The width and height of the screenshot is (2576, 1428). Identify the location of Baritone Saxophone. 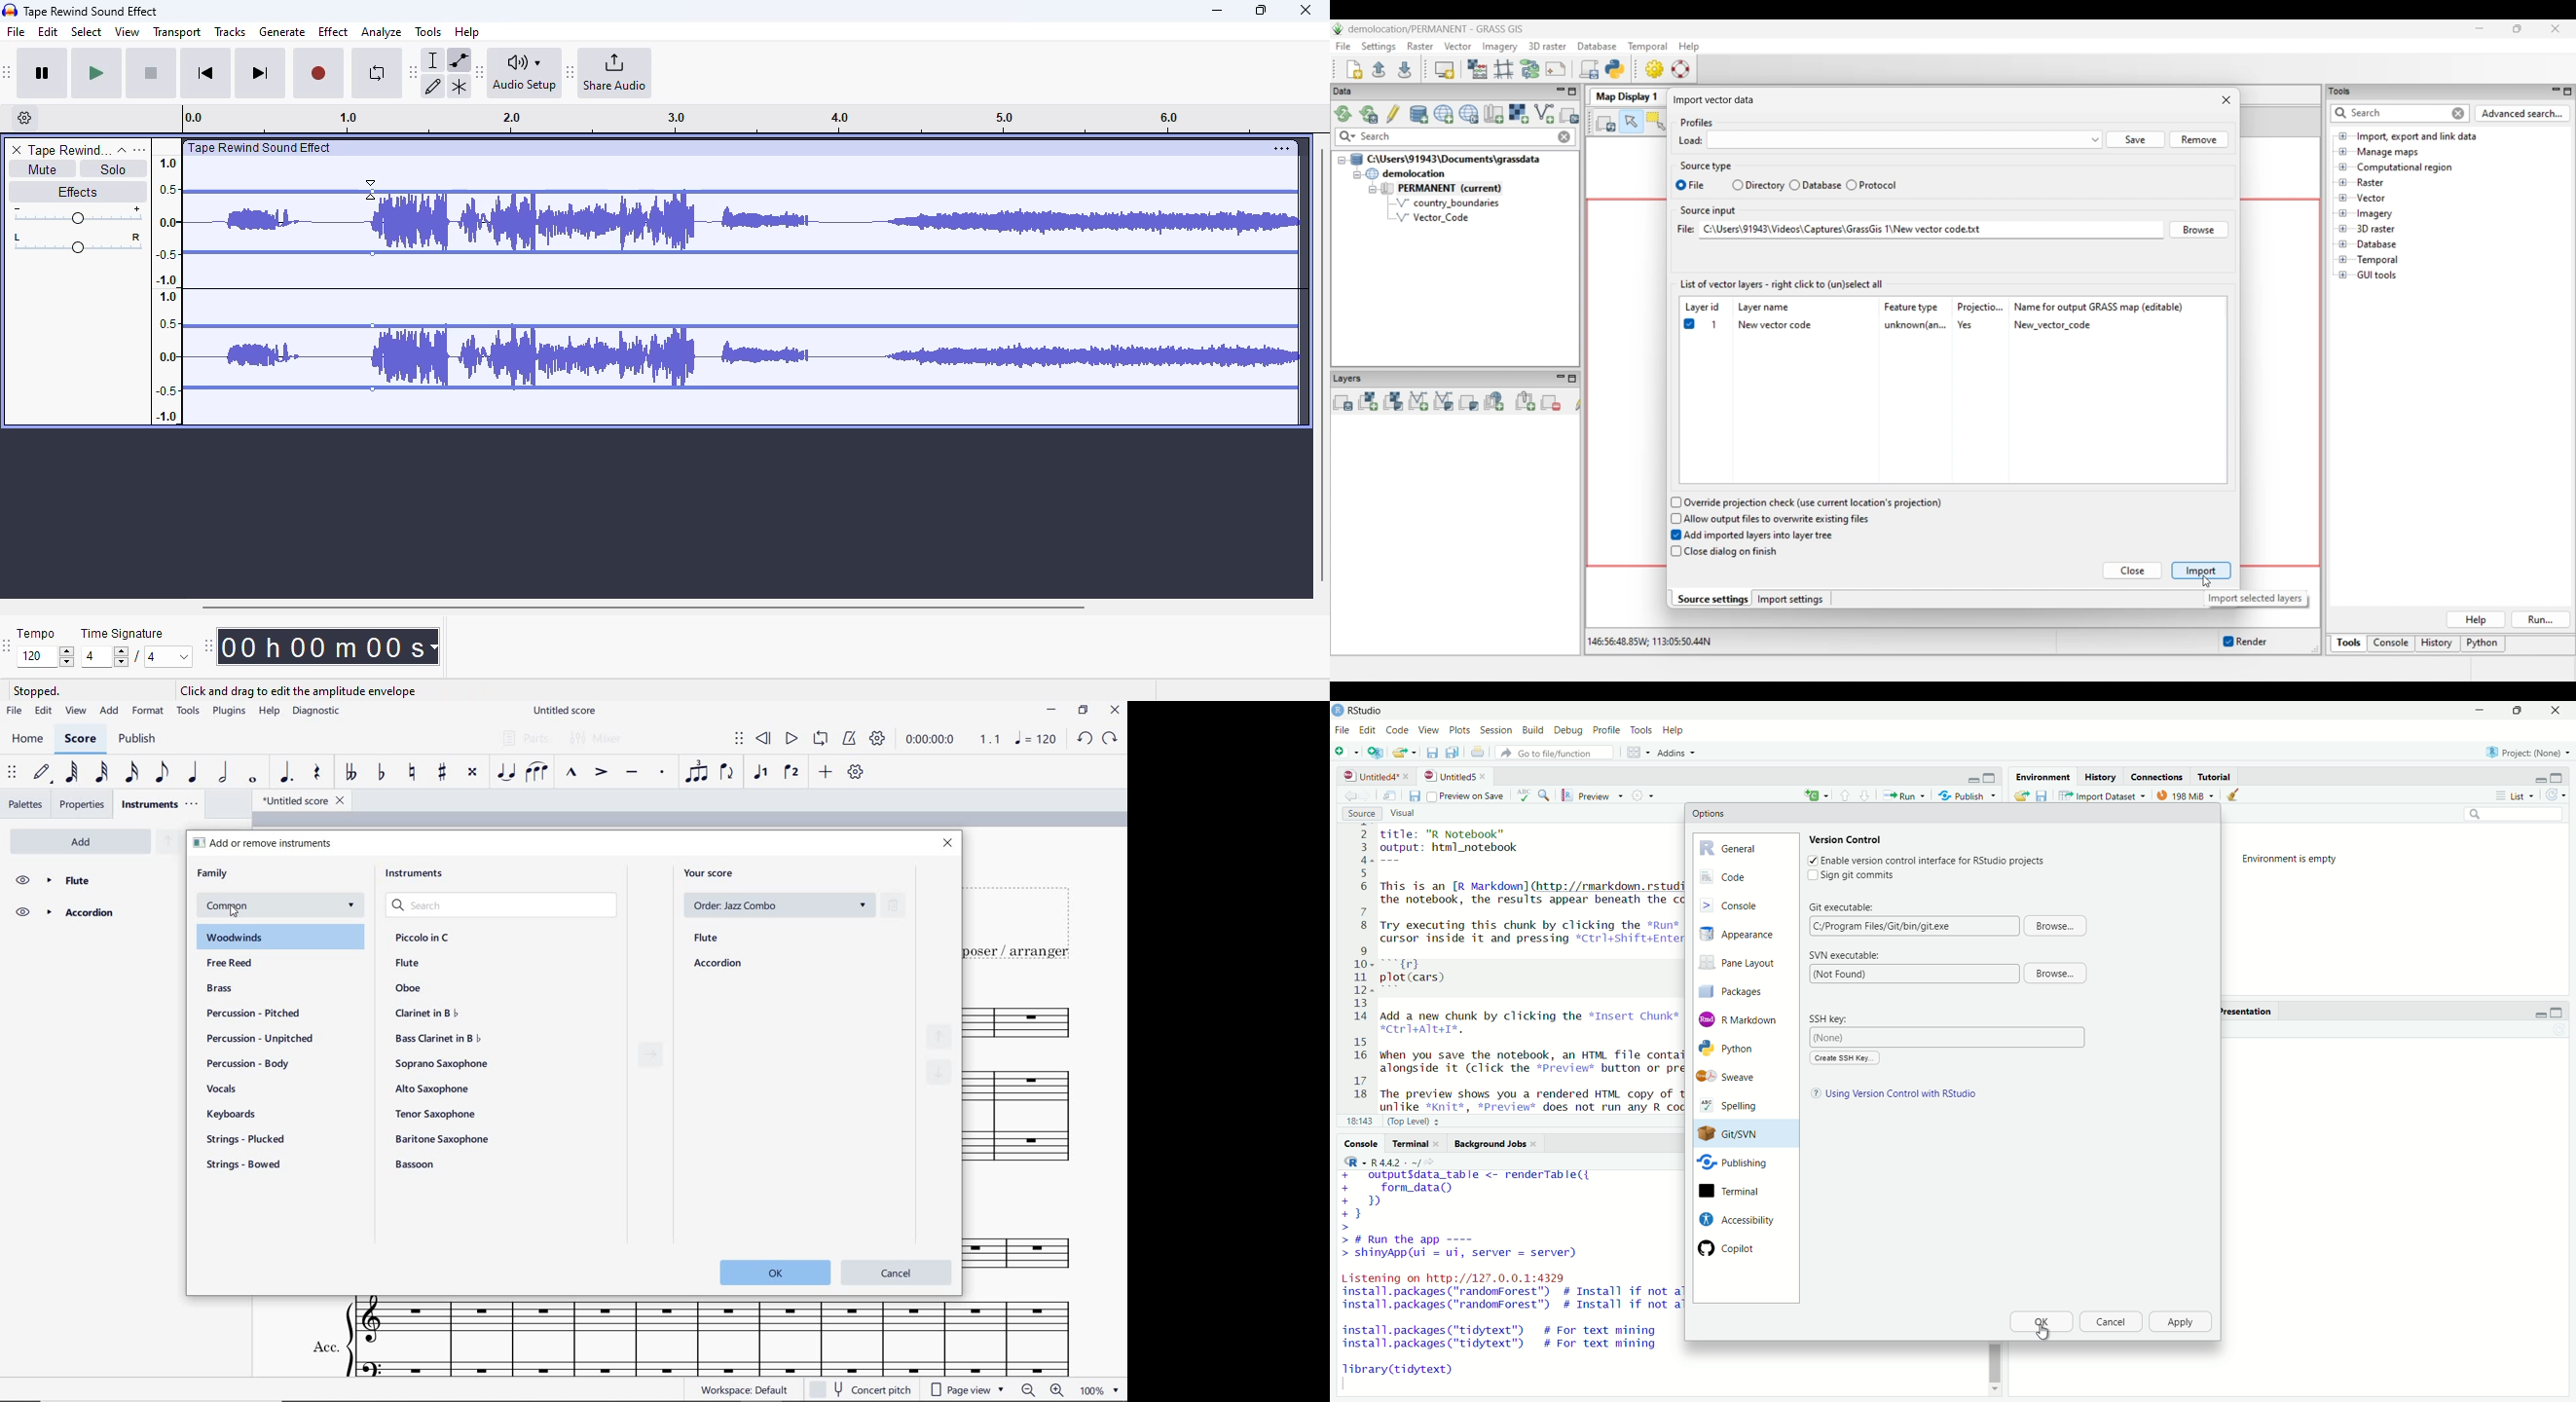
(443, 1139).